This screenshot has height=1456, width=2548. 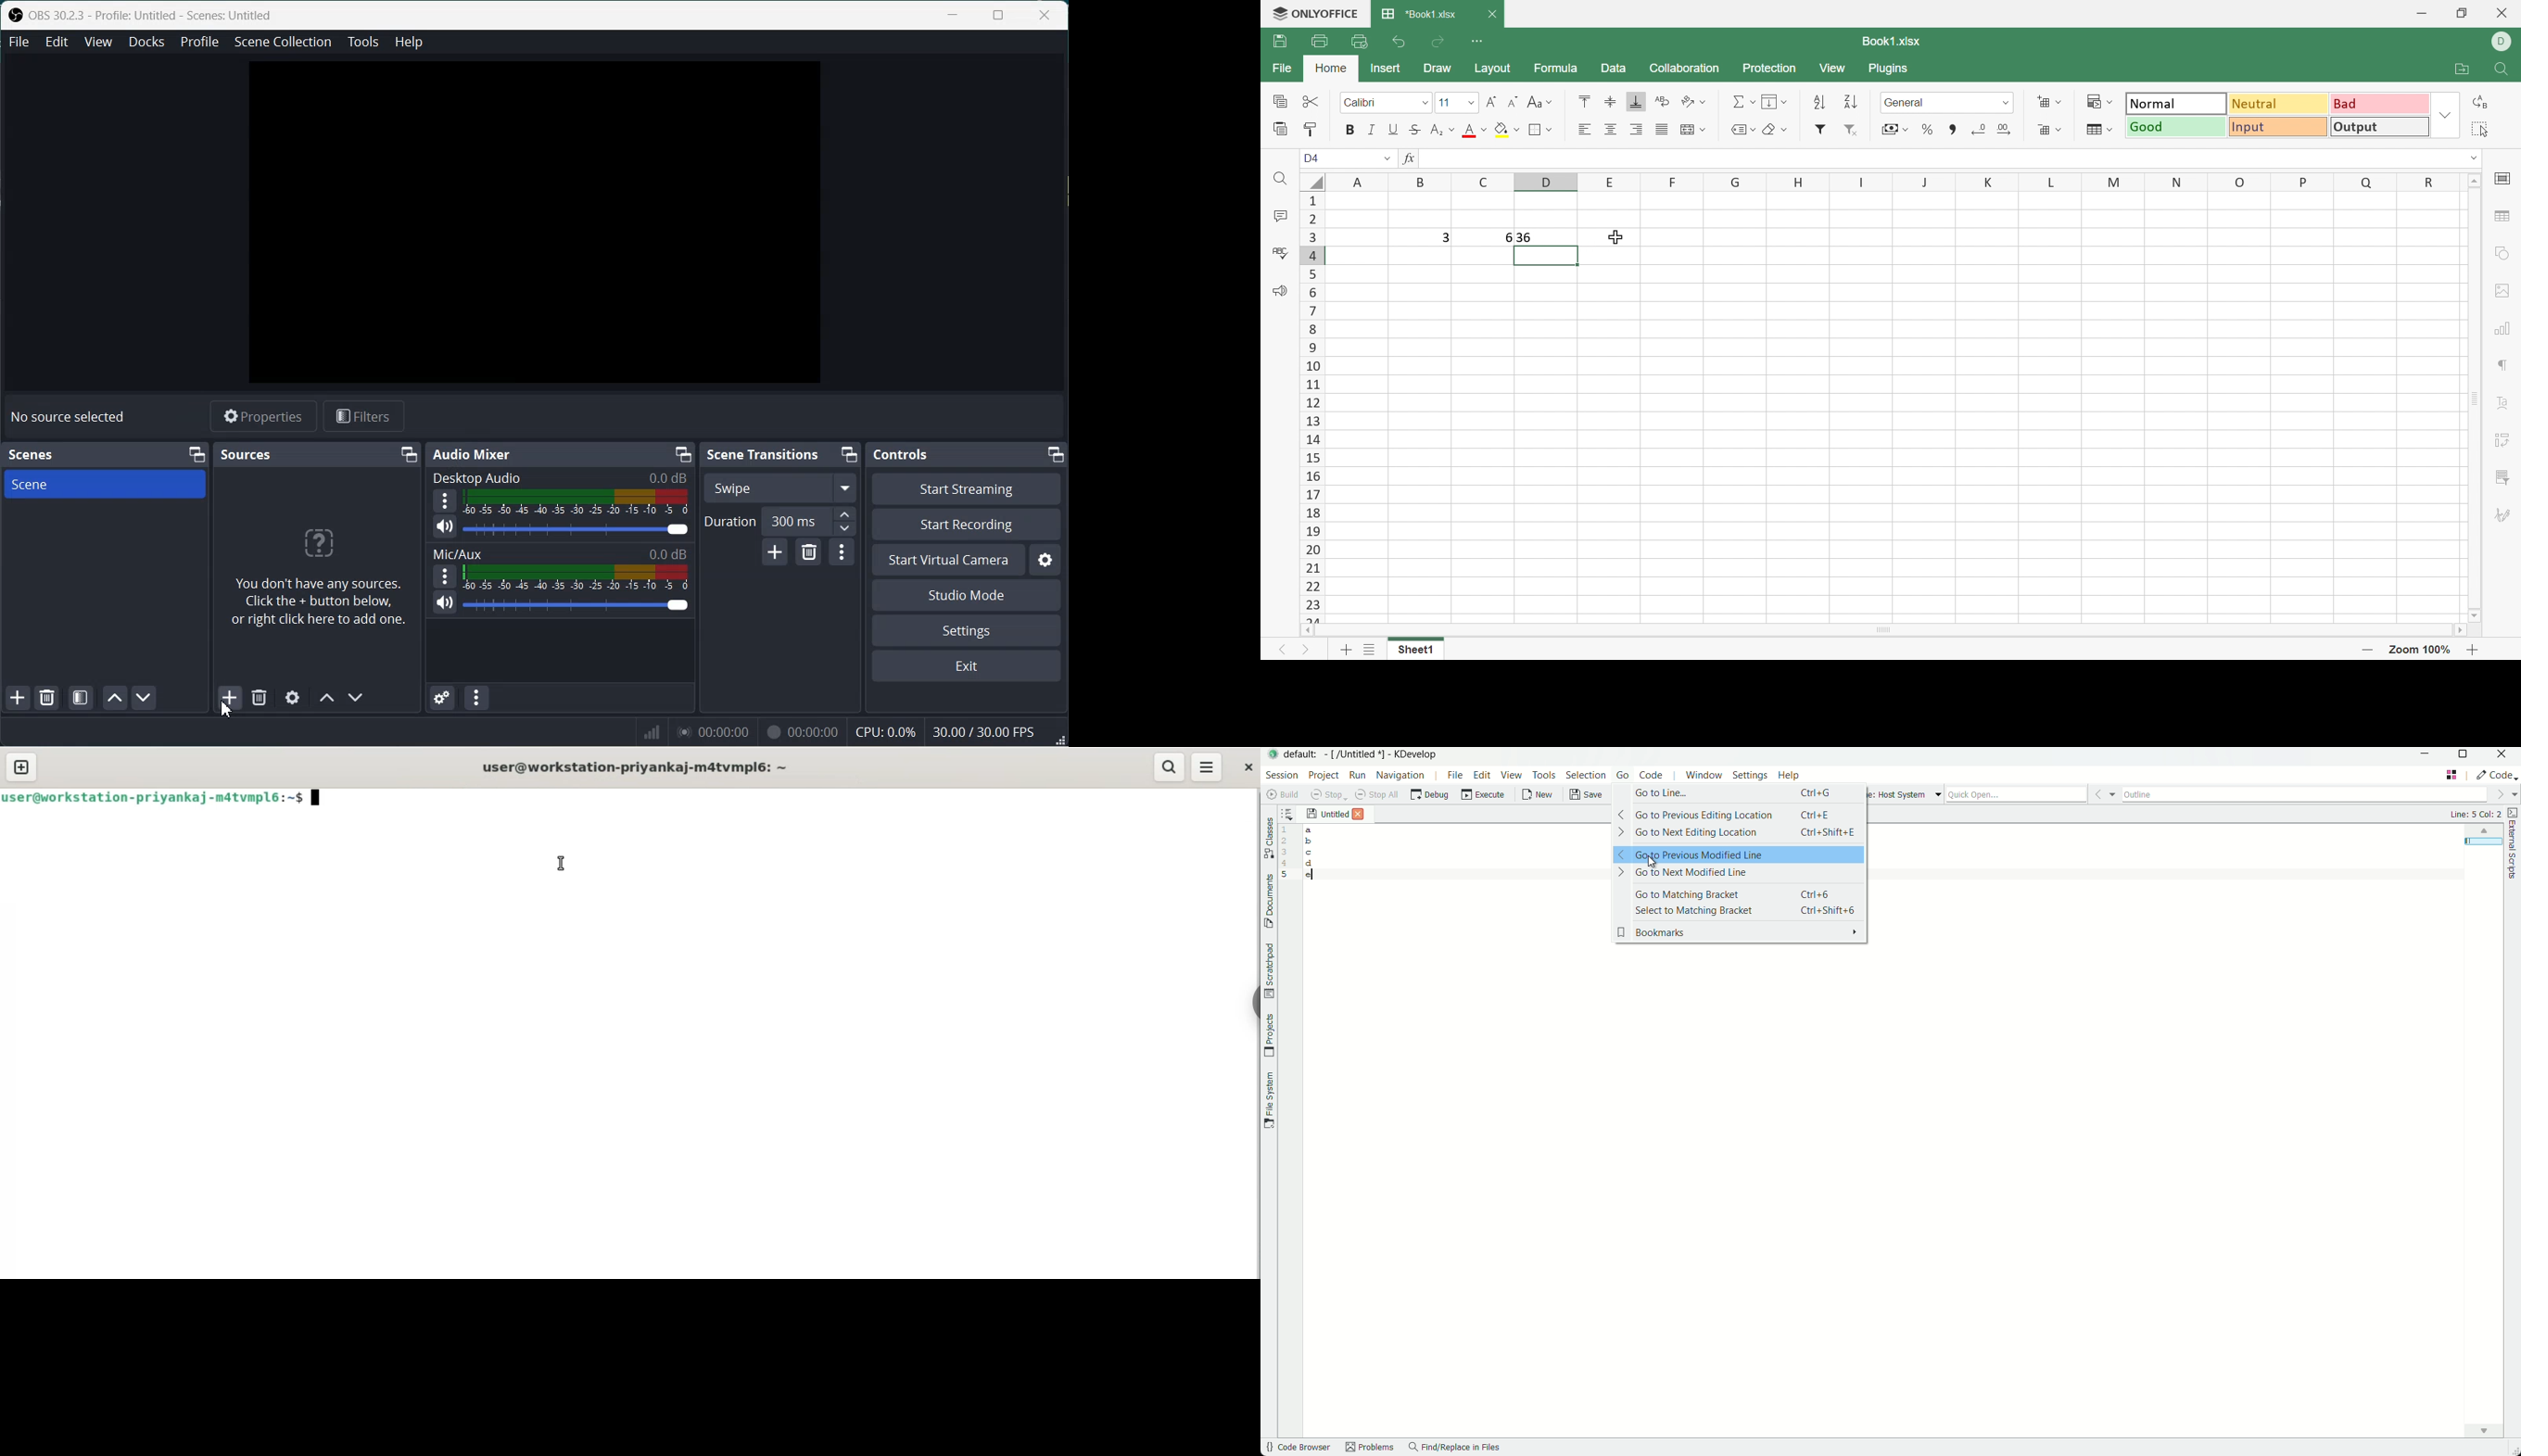 I want to click on Good, so click(x=2177, y=126).